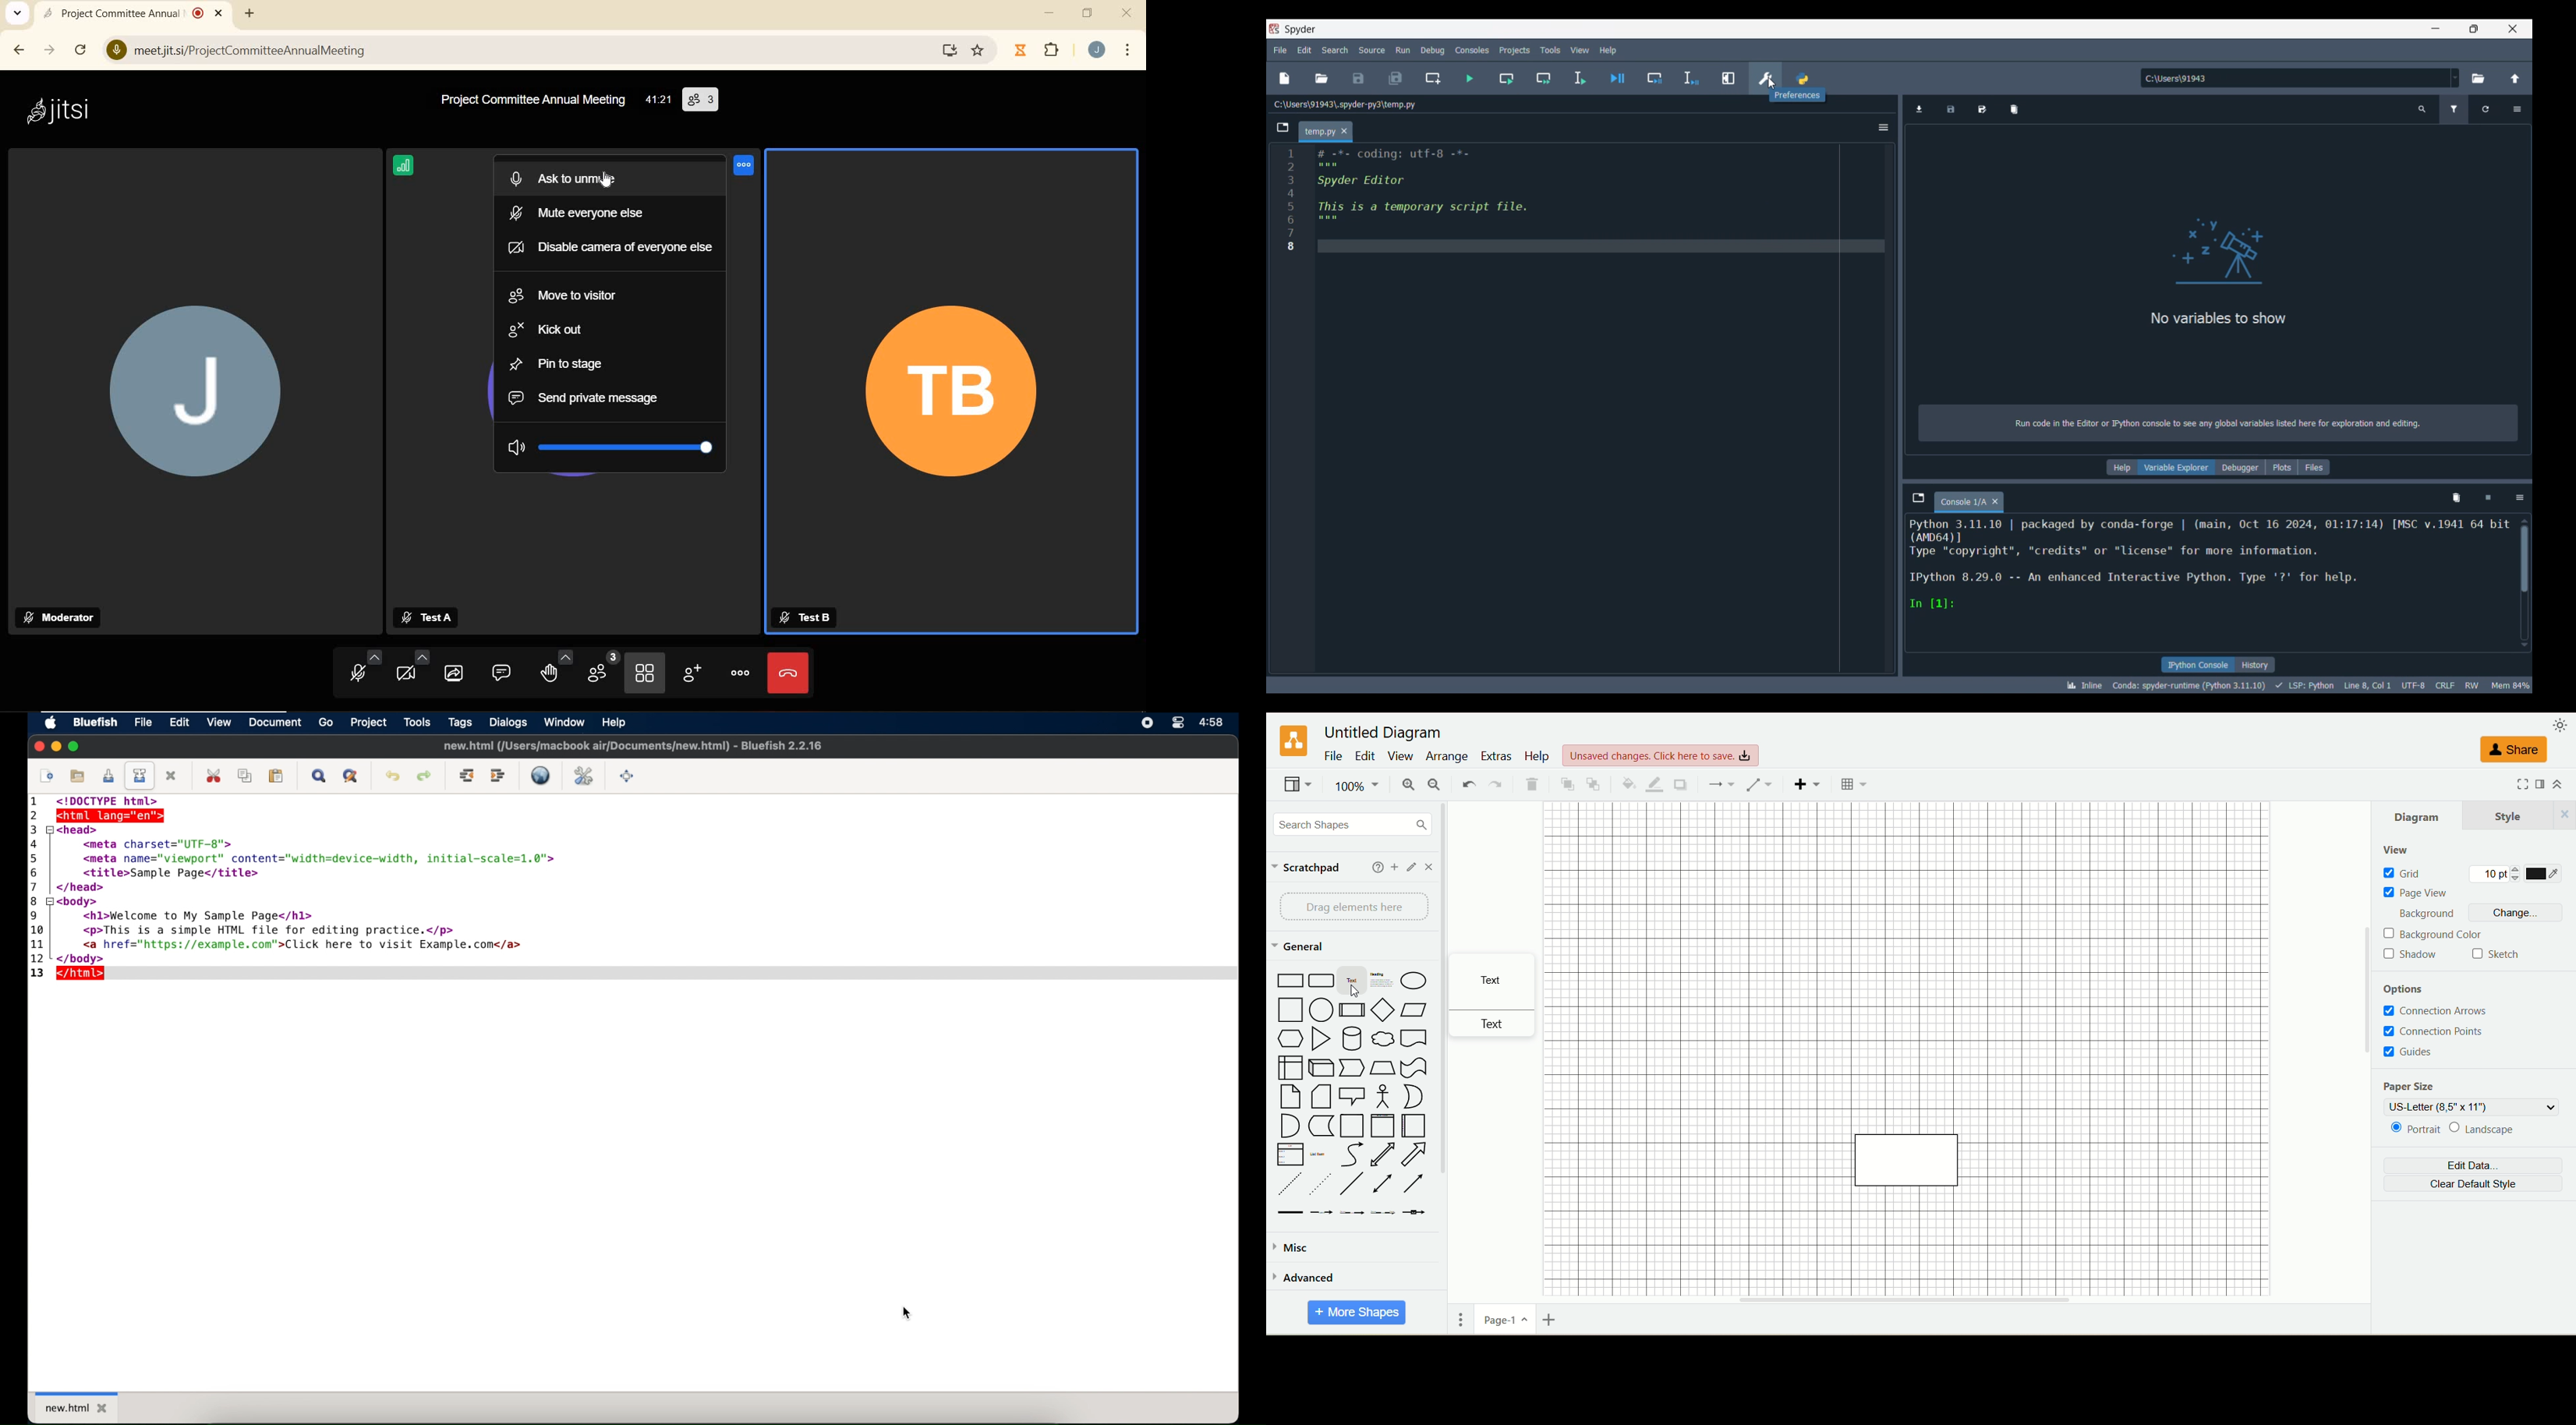  I want to click on dialogs, so click(508, 722).